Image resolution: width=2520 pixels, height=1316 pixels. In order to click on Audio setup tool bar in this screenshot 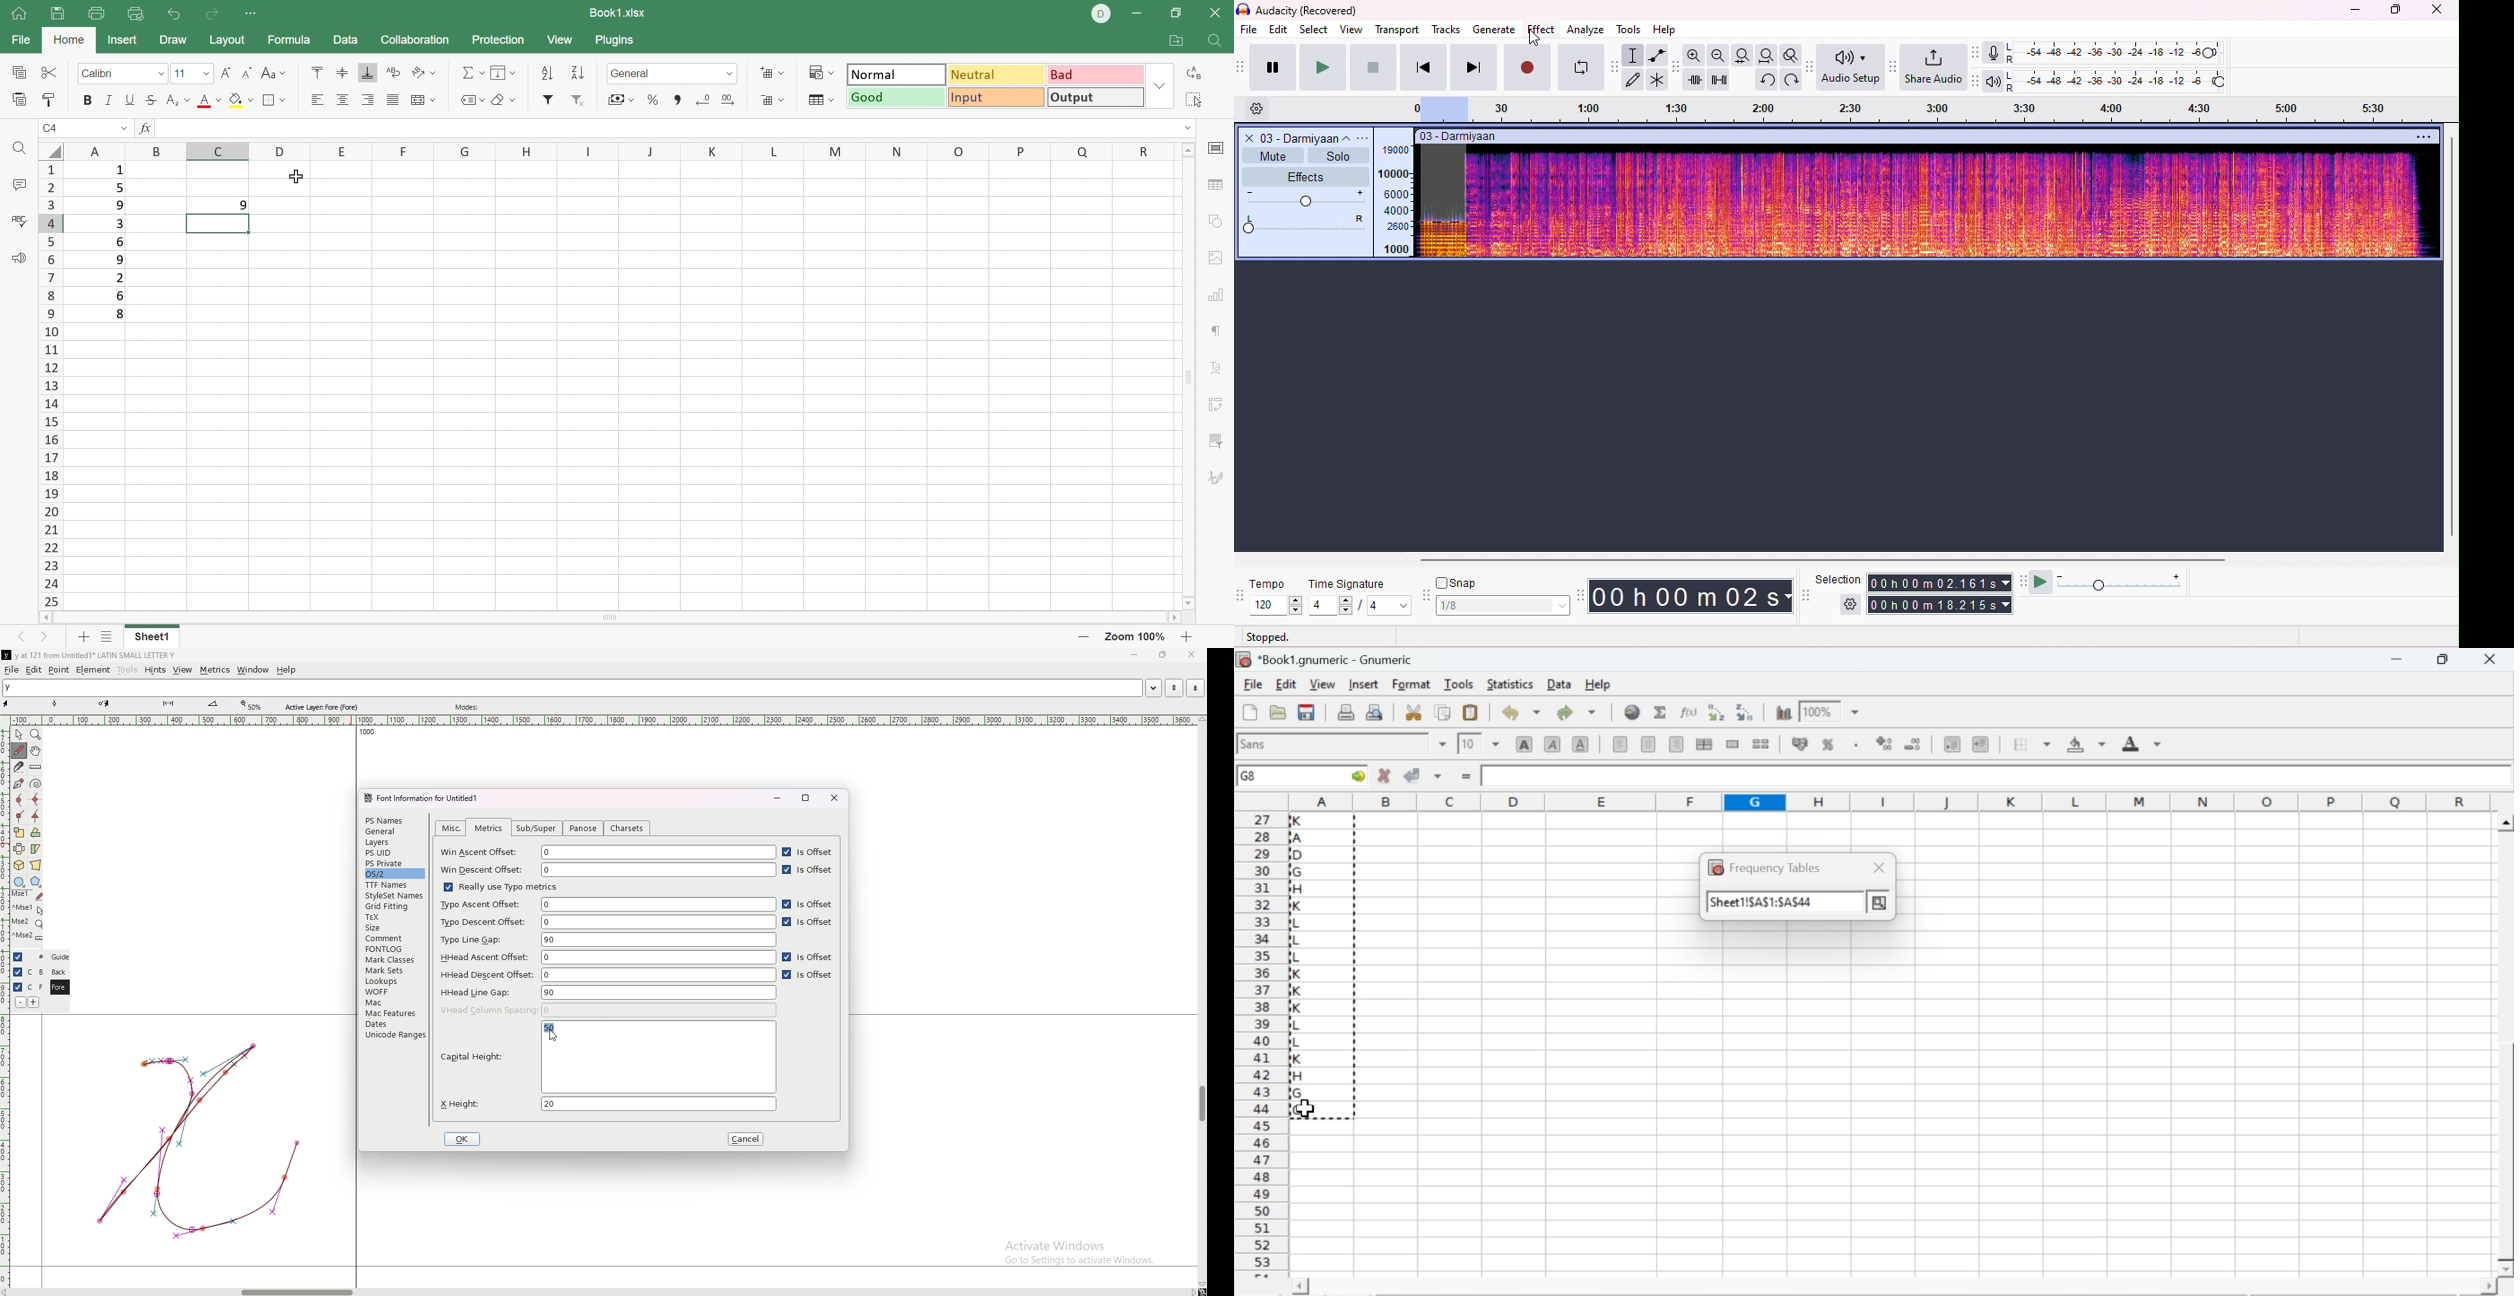, I will do `click(1811, 67)`.